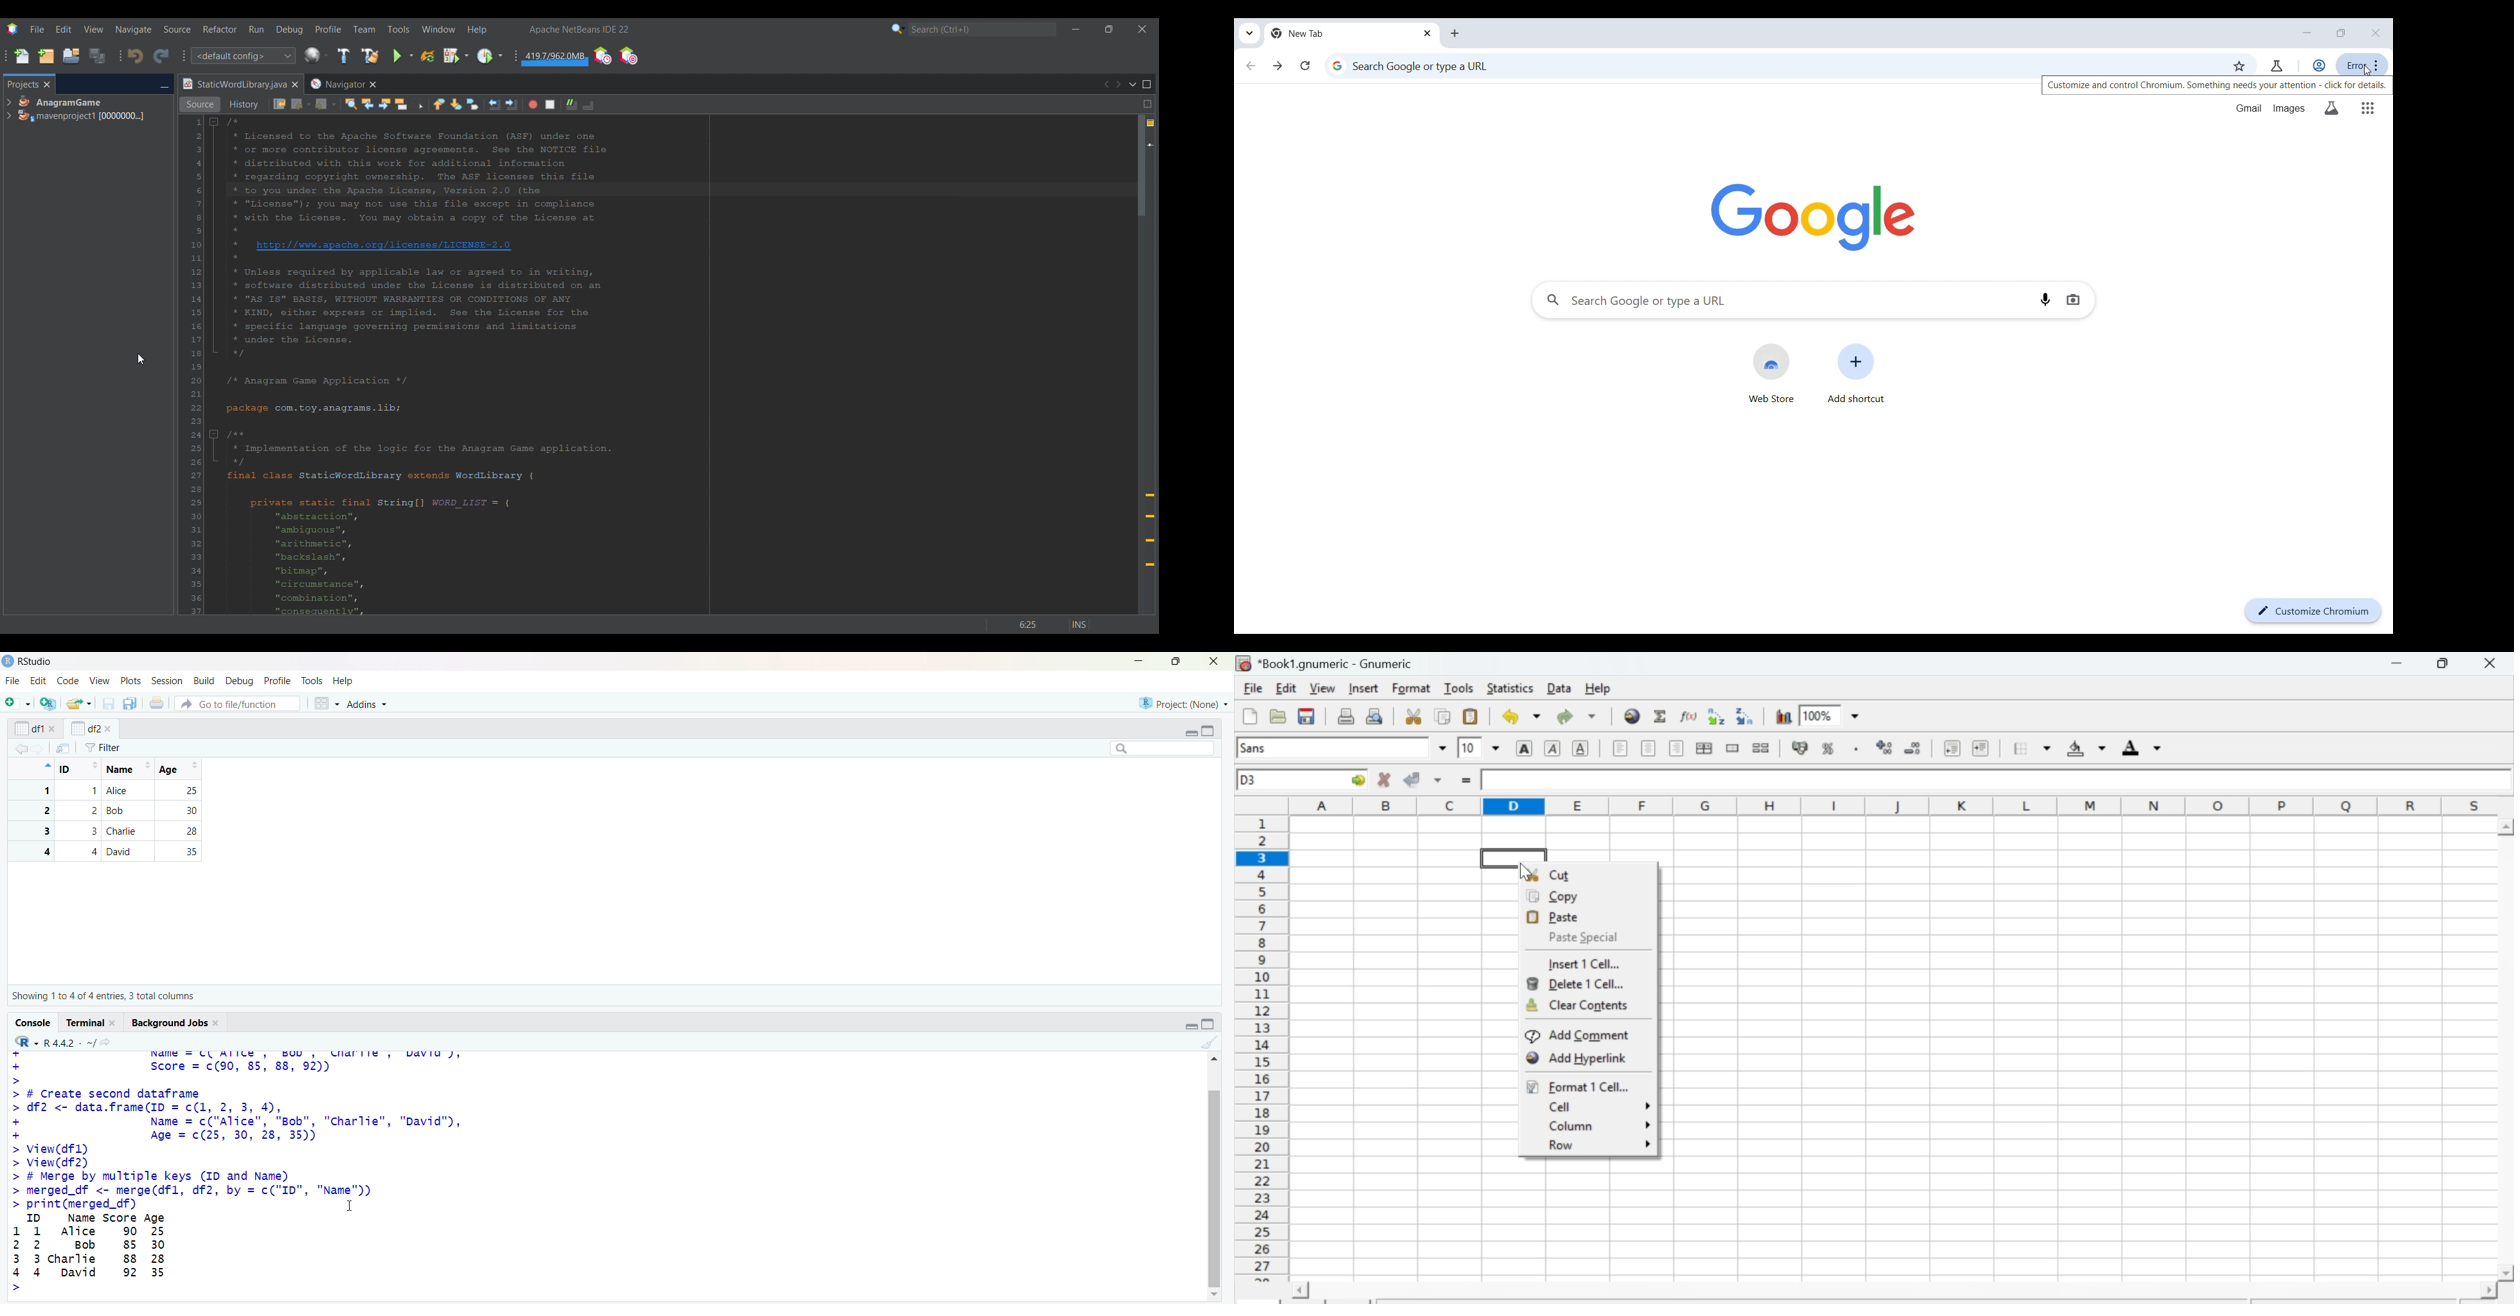  What do you see at coordinates (37, 662) in the screenshot?
I see `RStudio` at bounding box center [37, 662].